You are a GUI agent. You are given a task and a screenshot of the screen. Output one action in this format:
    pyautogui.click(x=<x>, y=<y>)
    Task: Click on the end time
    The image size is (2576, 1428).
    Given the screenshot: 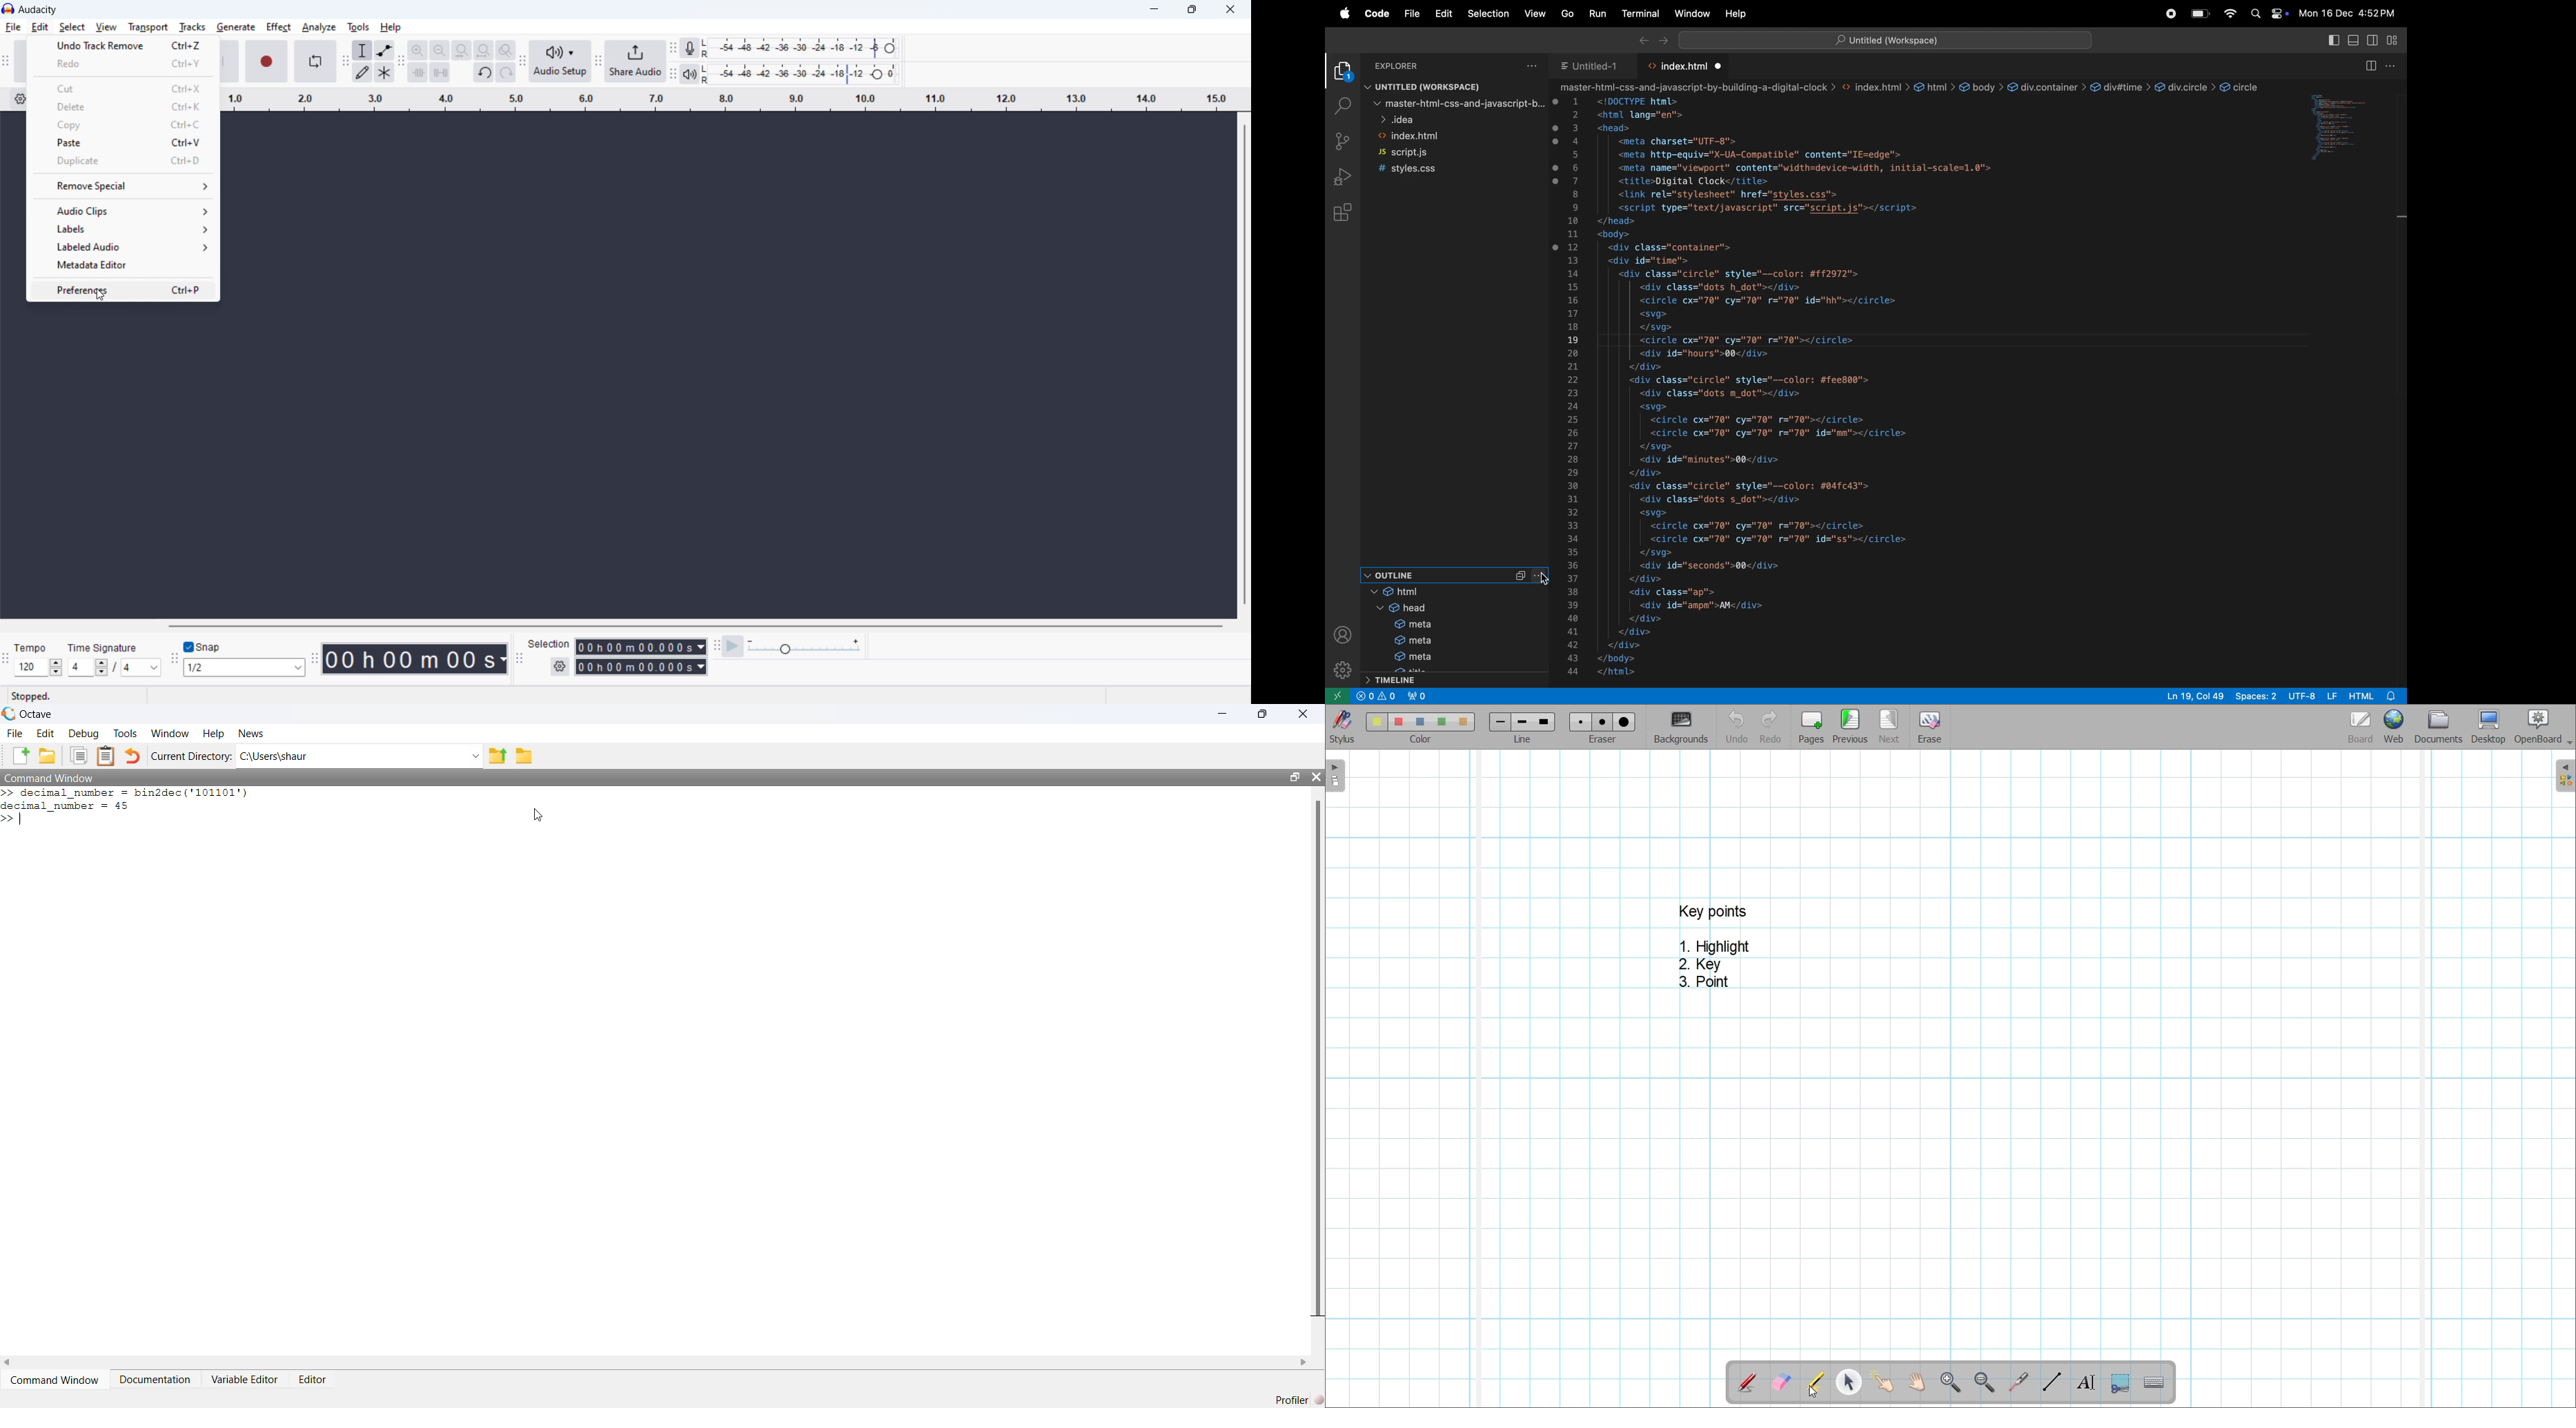 What is the action you would take?
    pyautogui.click(x=641, y=667)
    